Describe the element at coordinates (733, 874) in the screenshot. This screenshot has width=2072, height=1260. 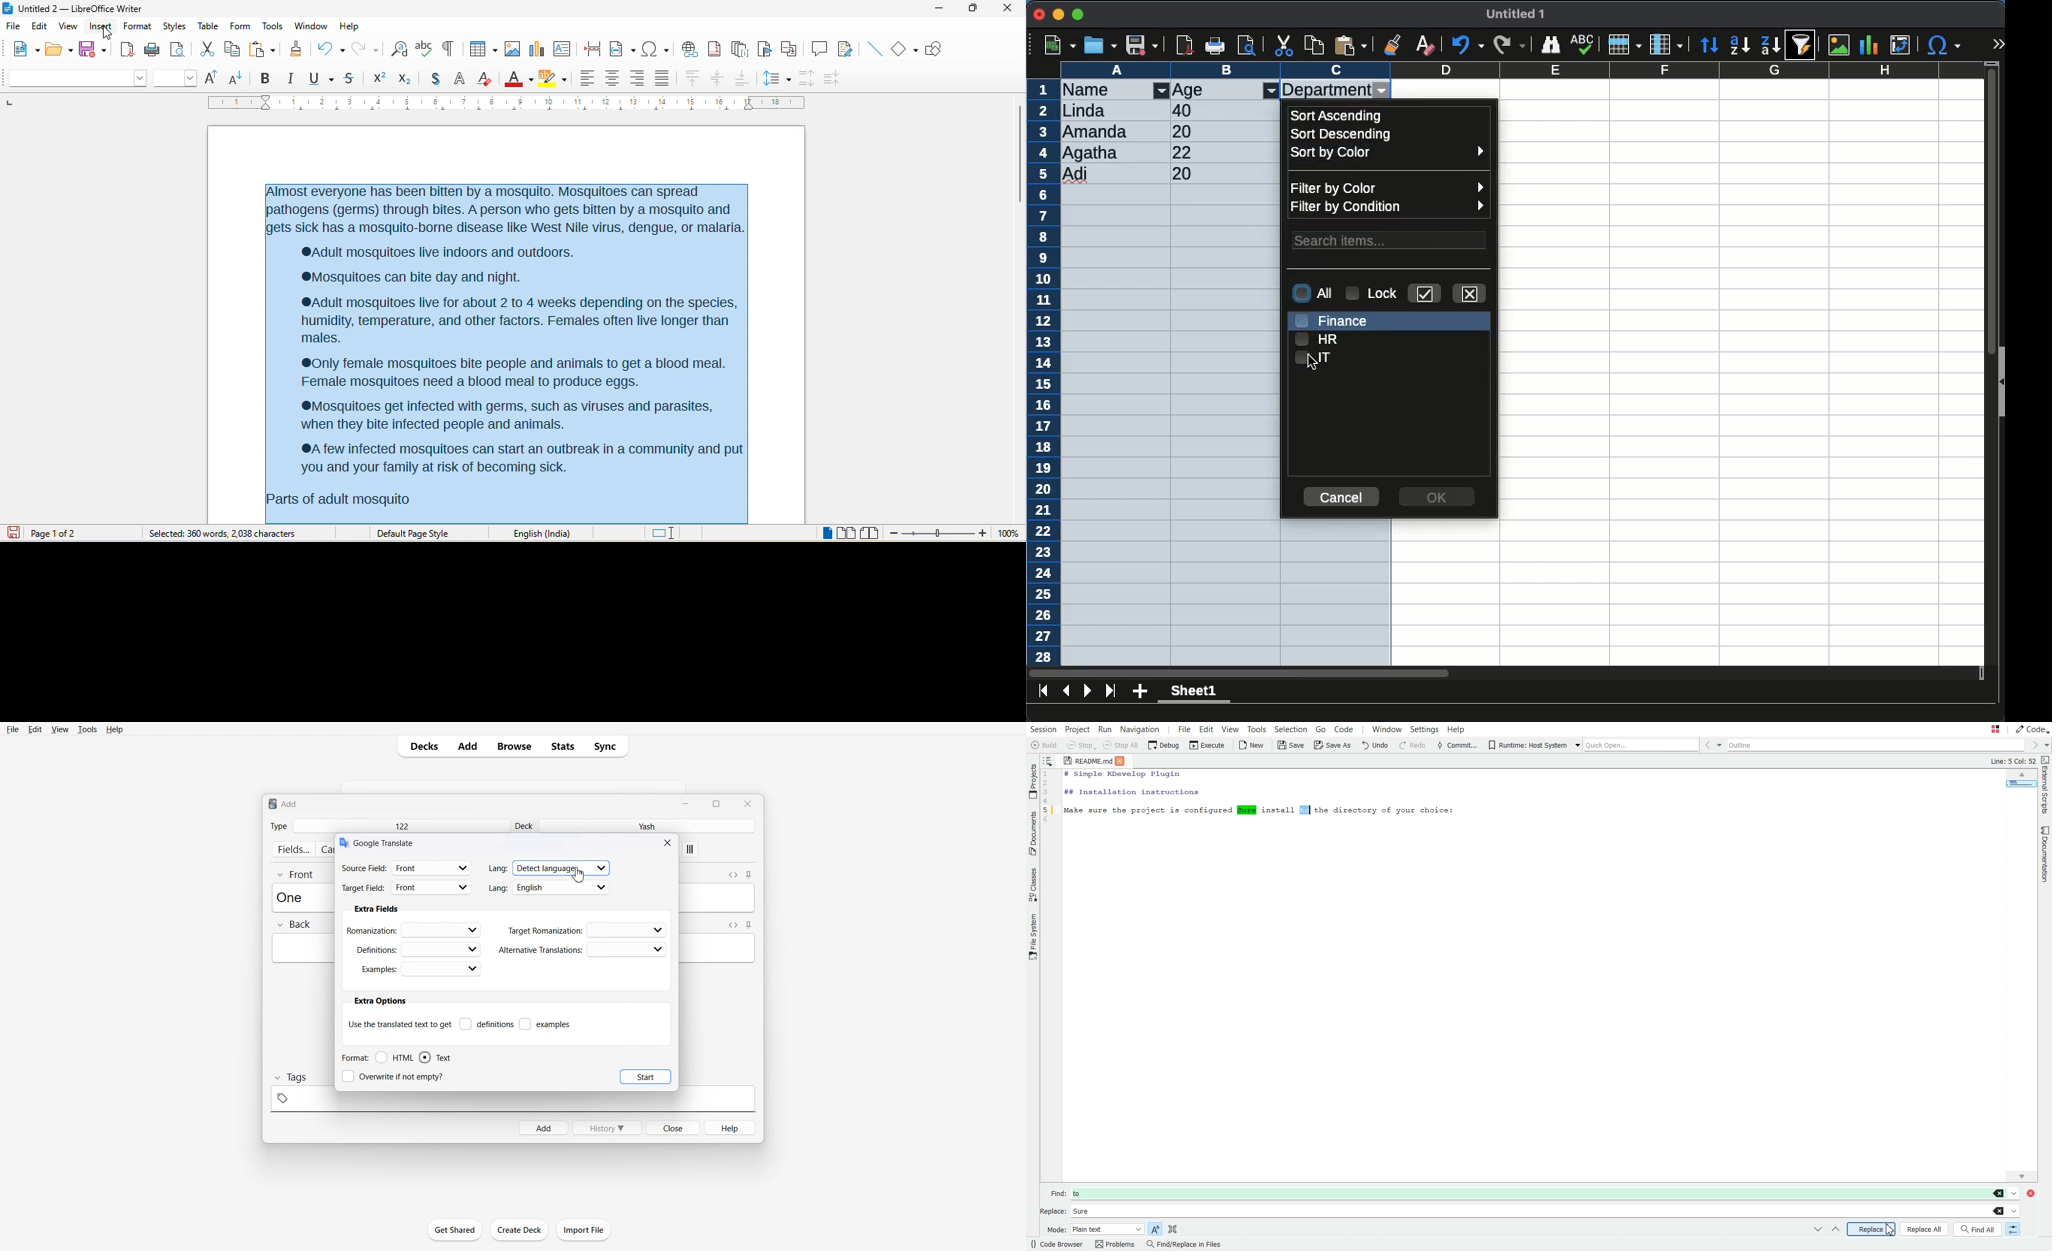
I see `Toggle HTML Editor` at that location.